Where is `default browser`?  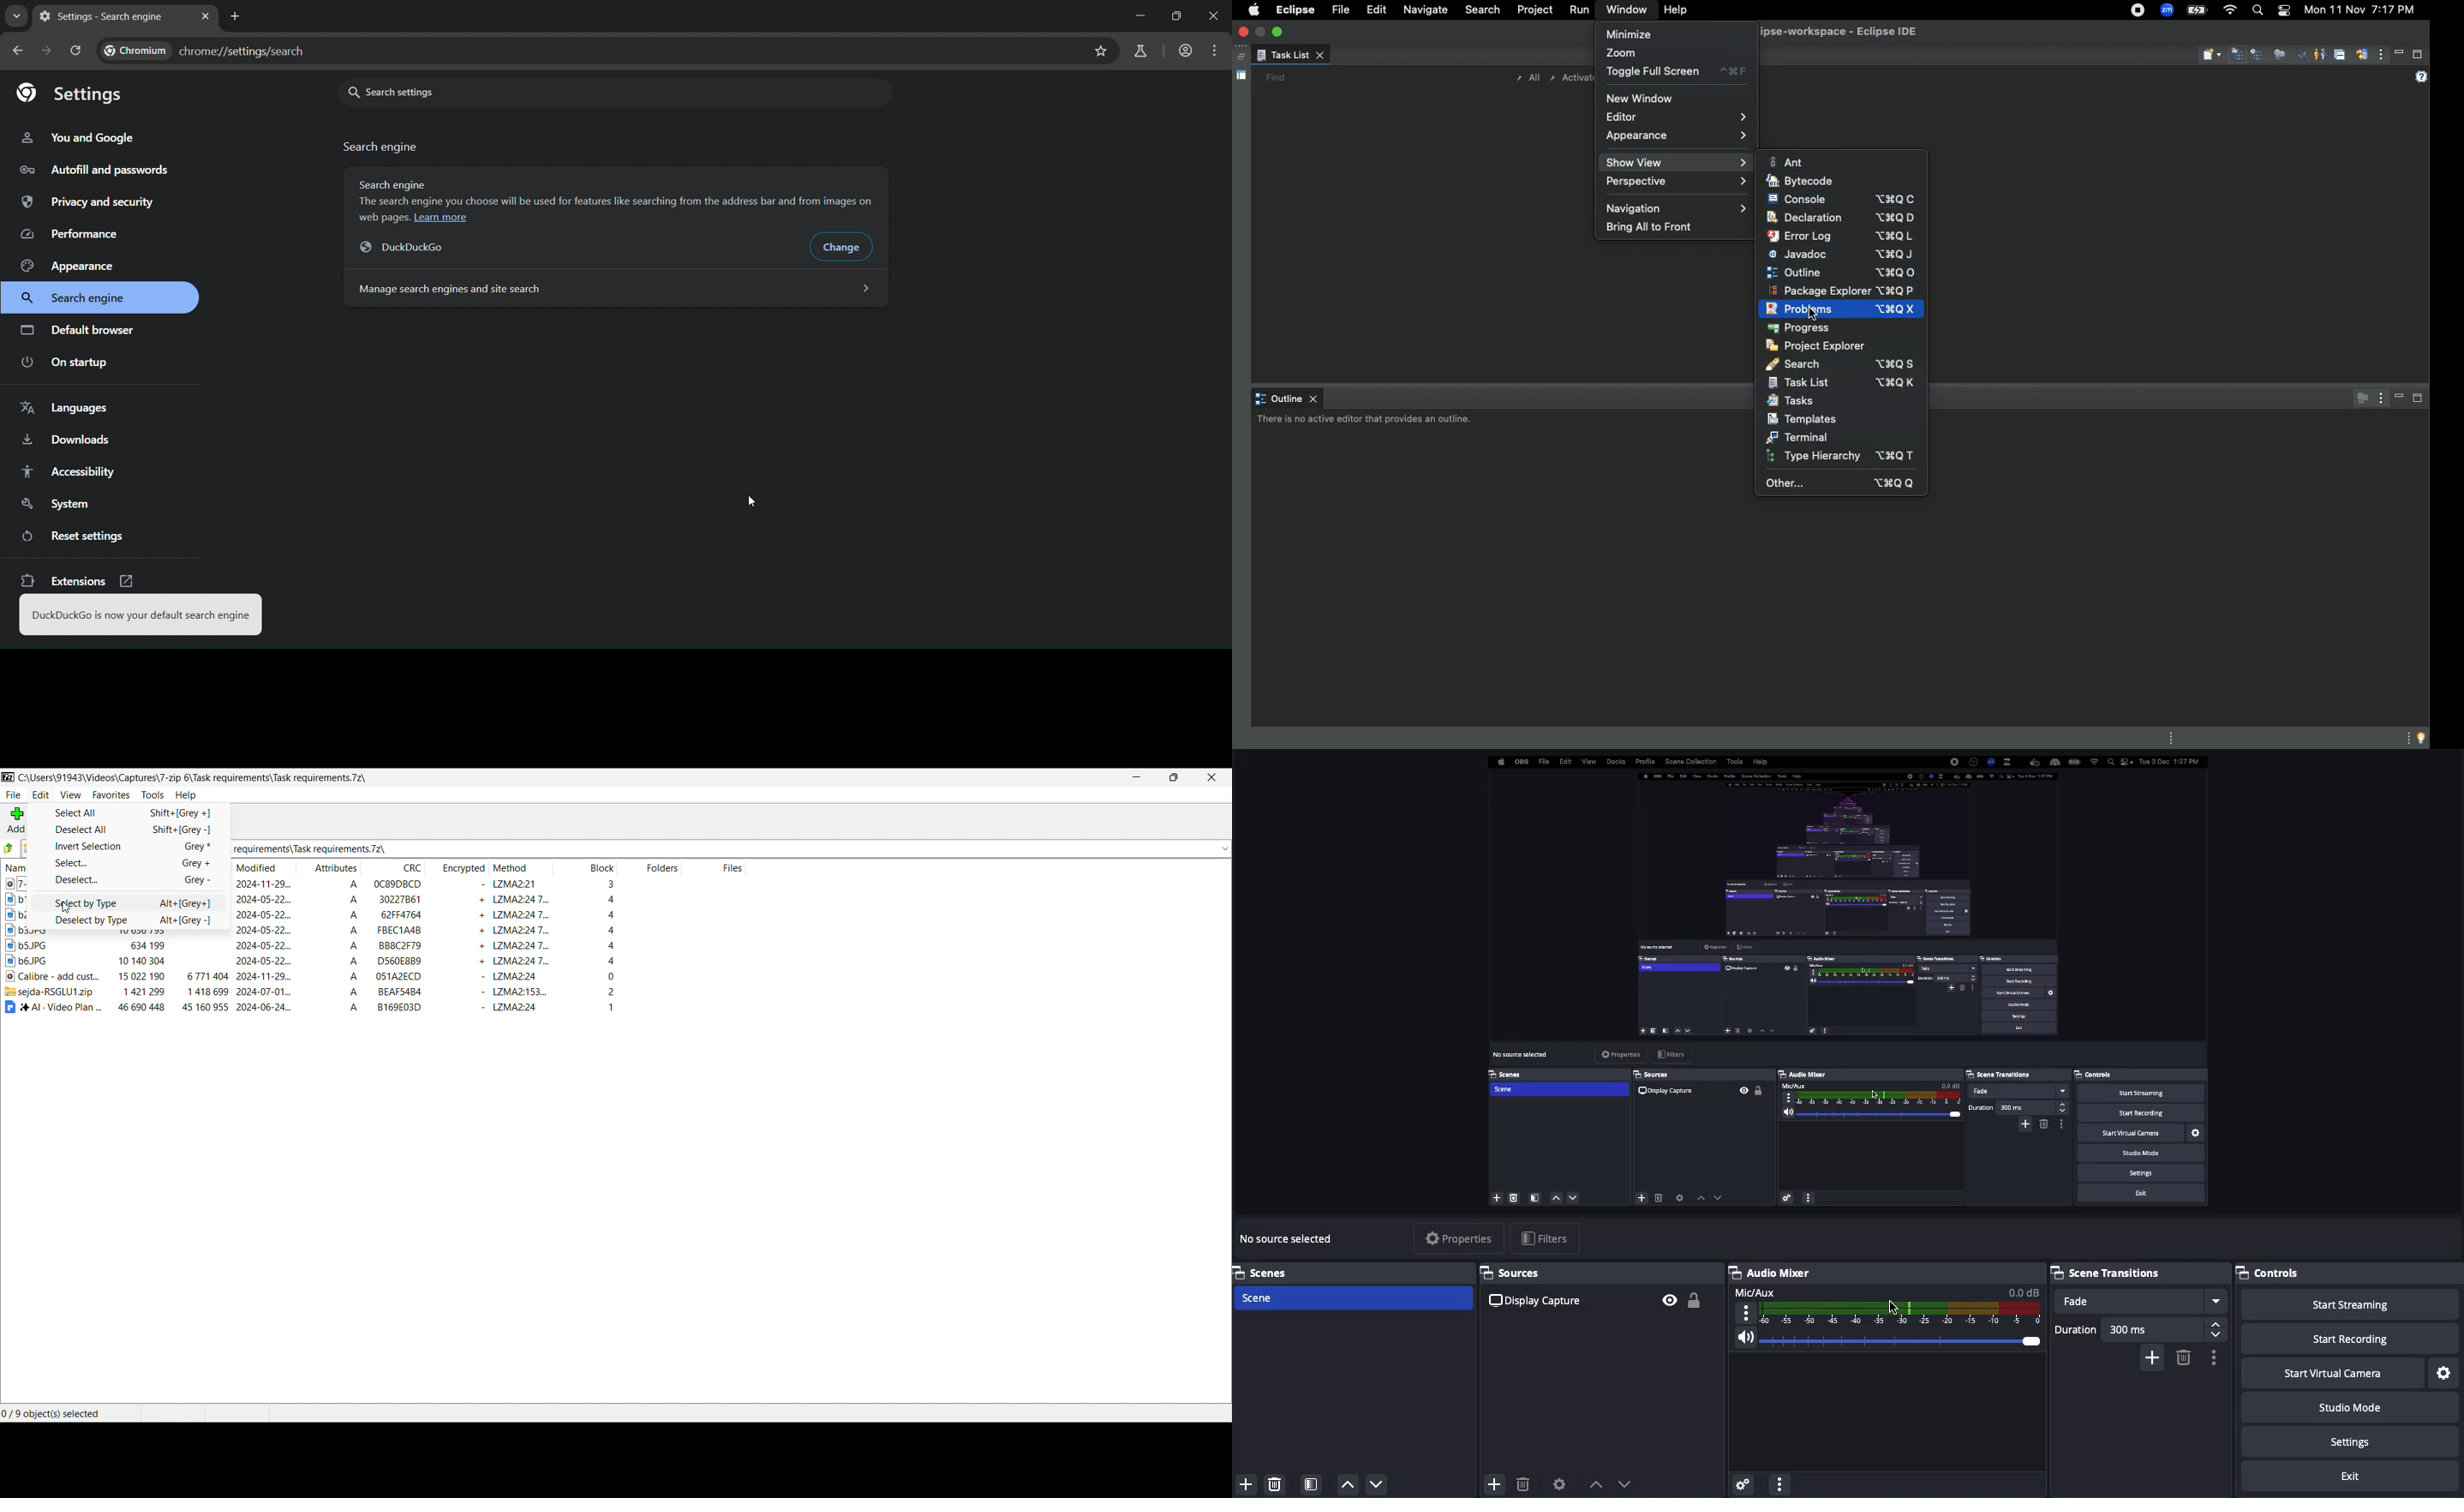
default browser is located at coordinates (80, 330).